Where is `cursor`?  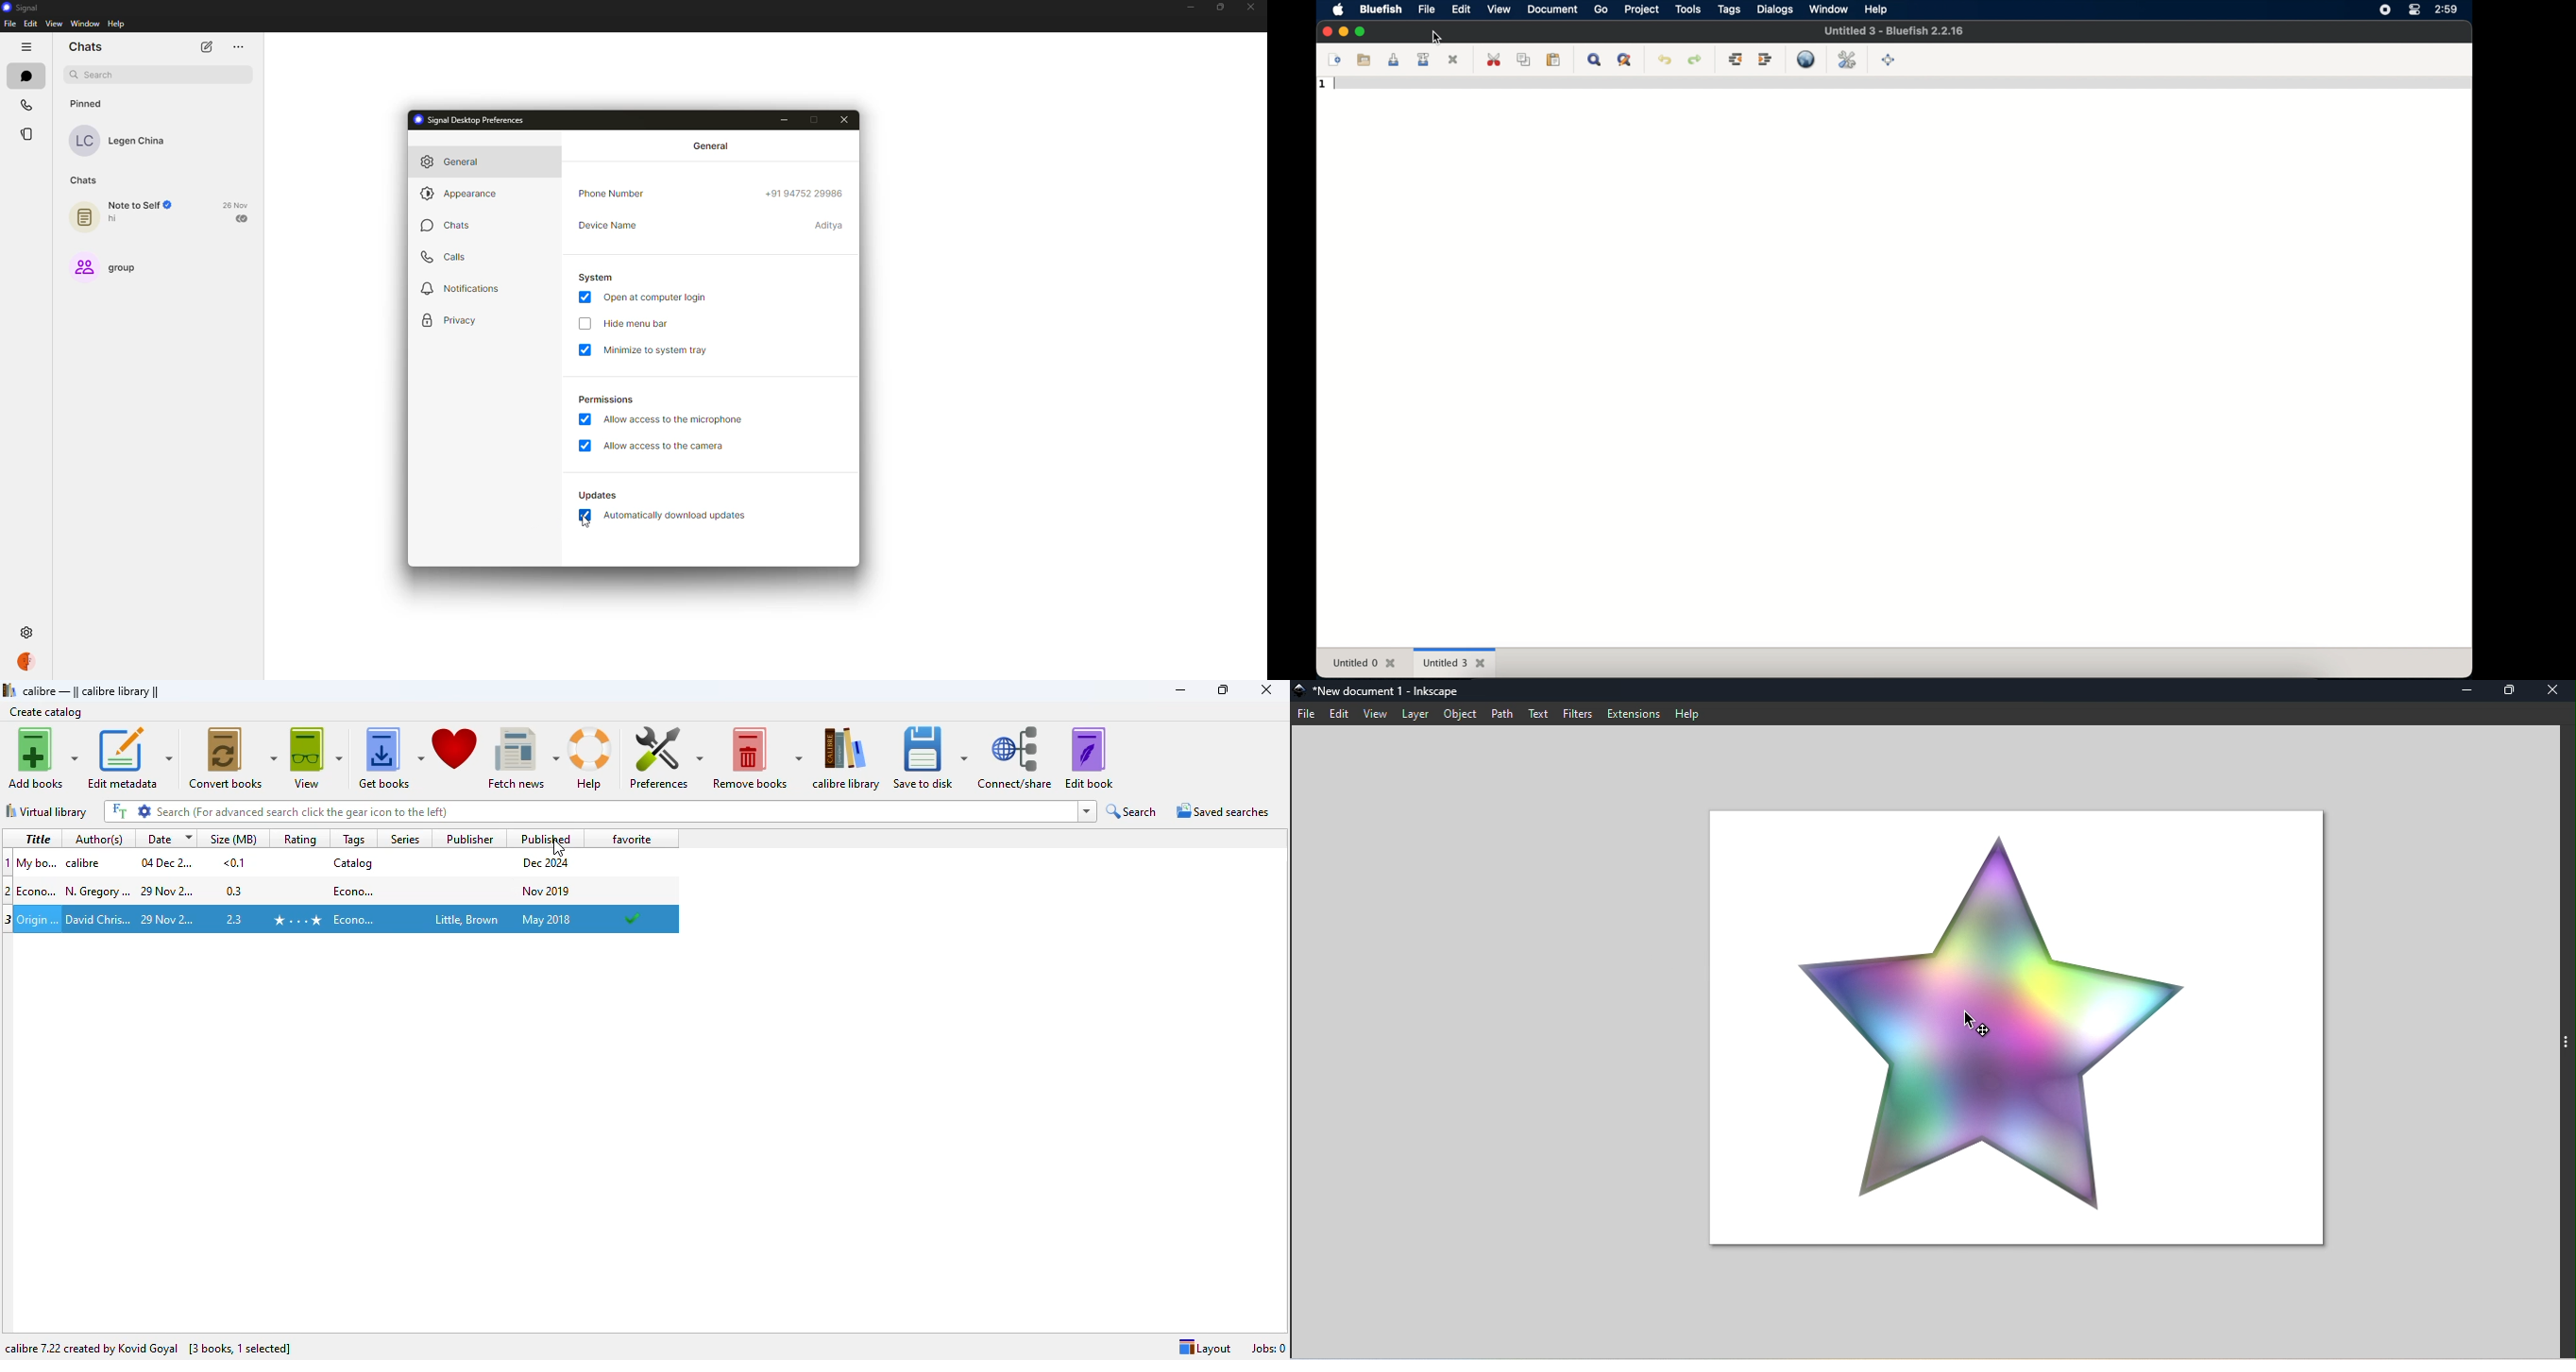 cursor is located at coordinates (558, 848).